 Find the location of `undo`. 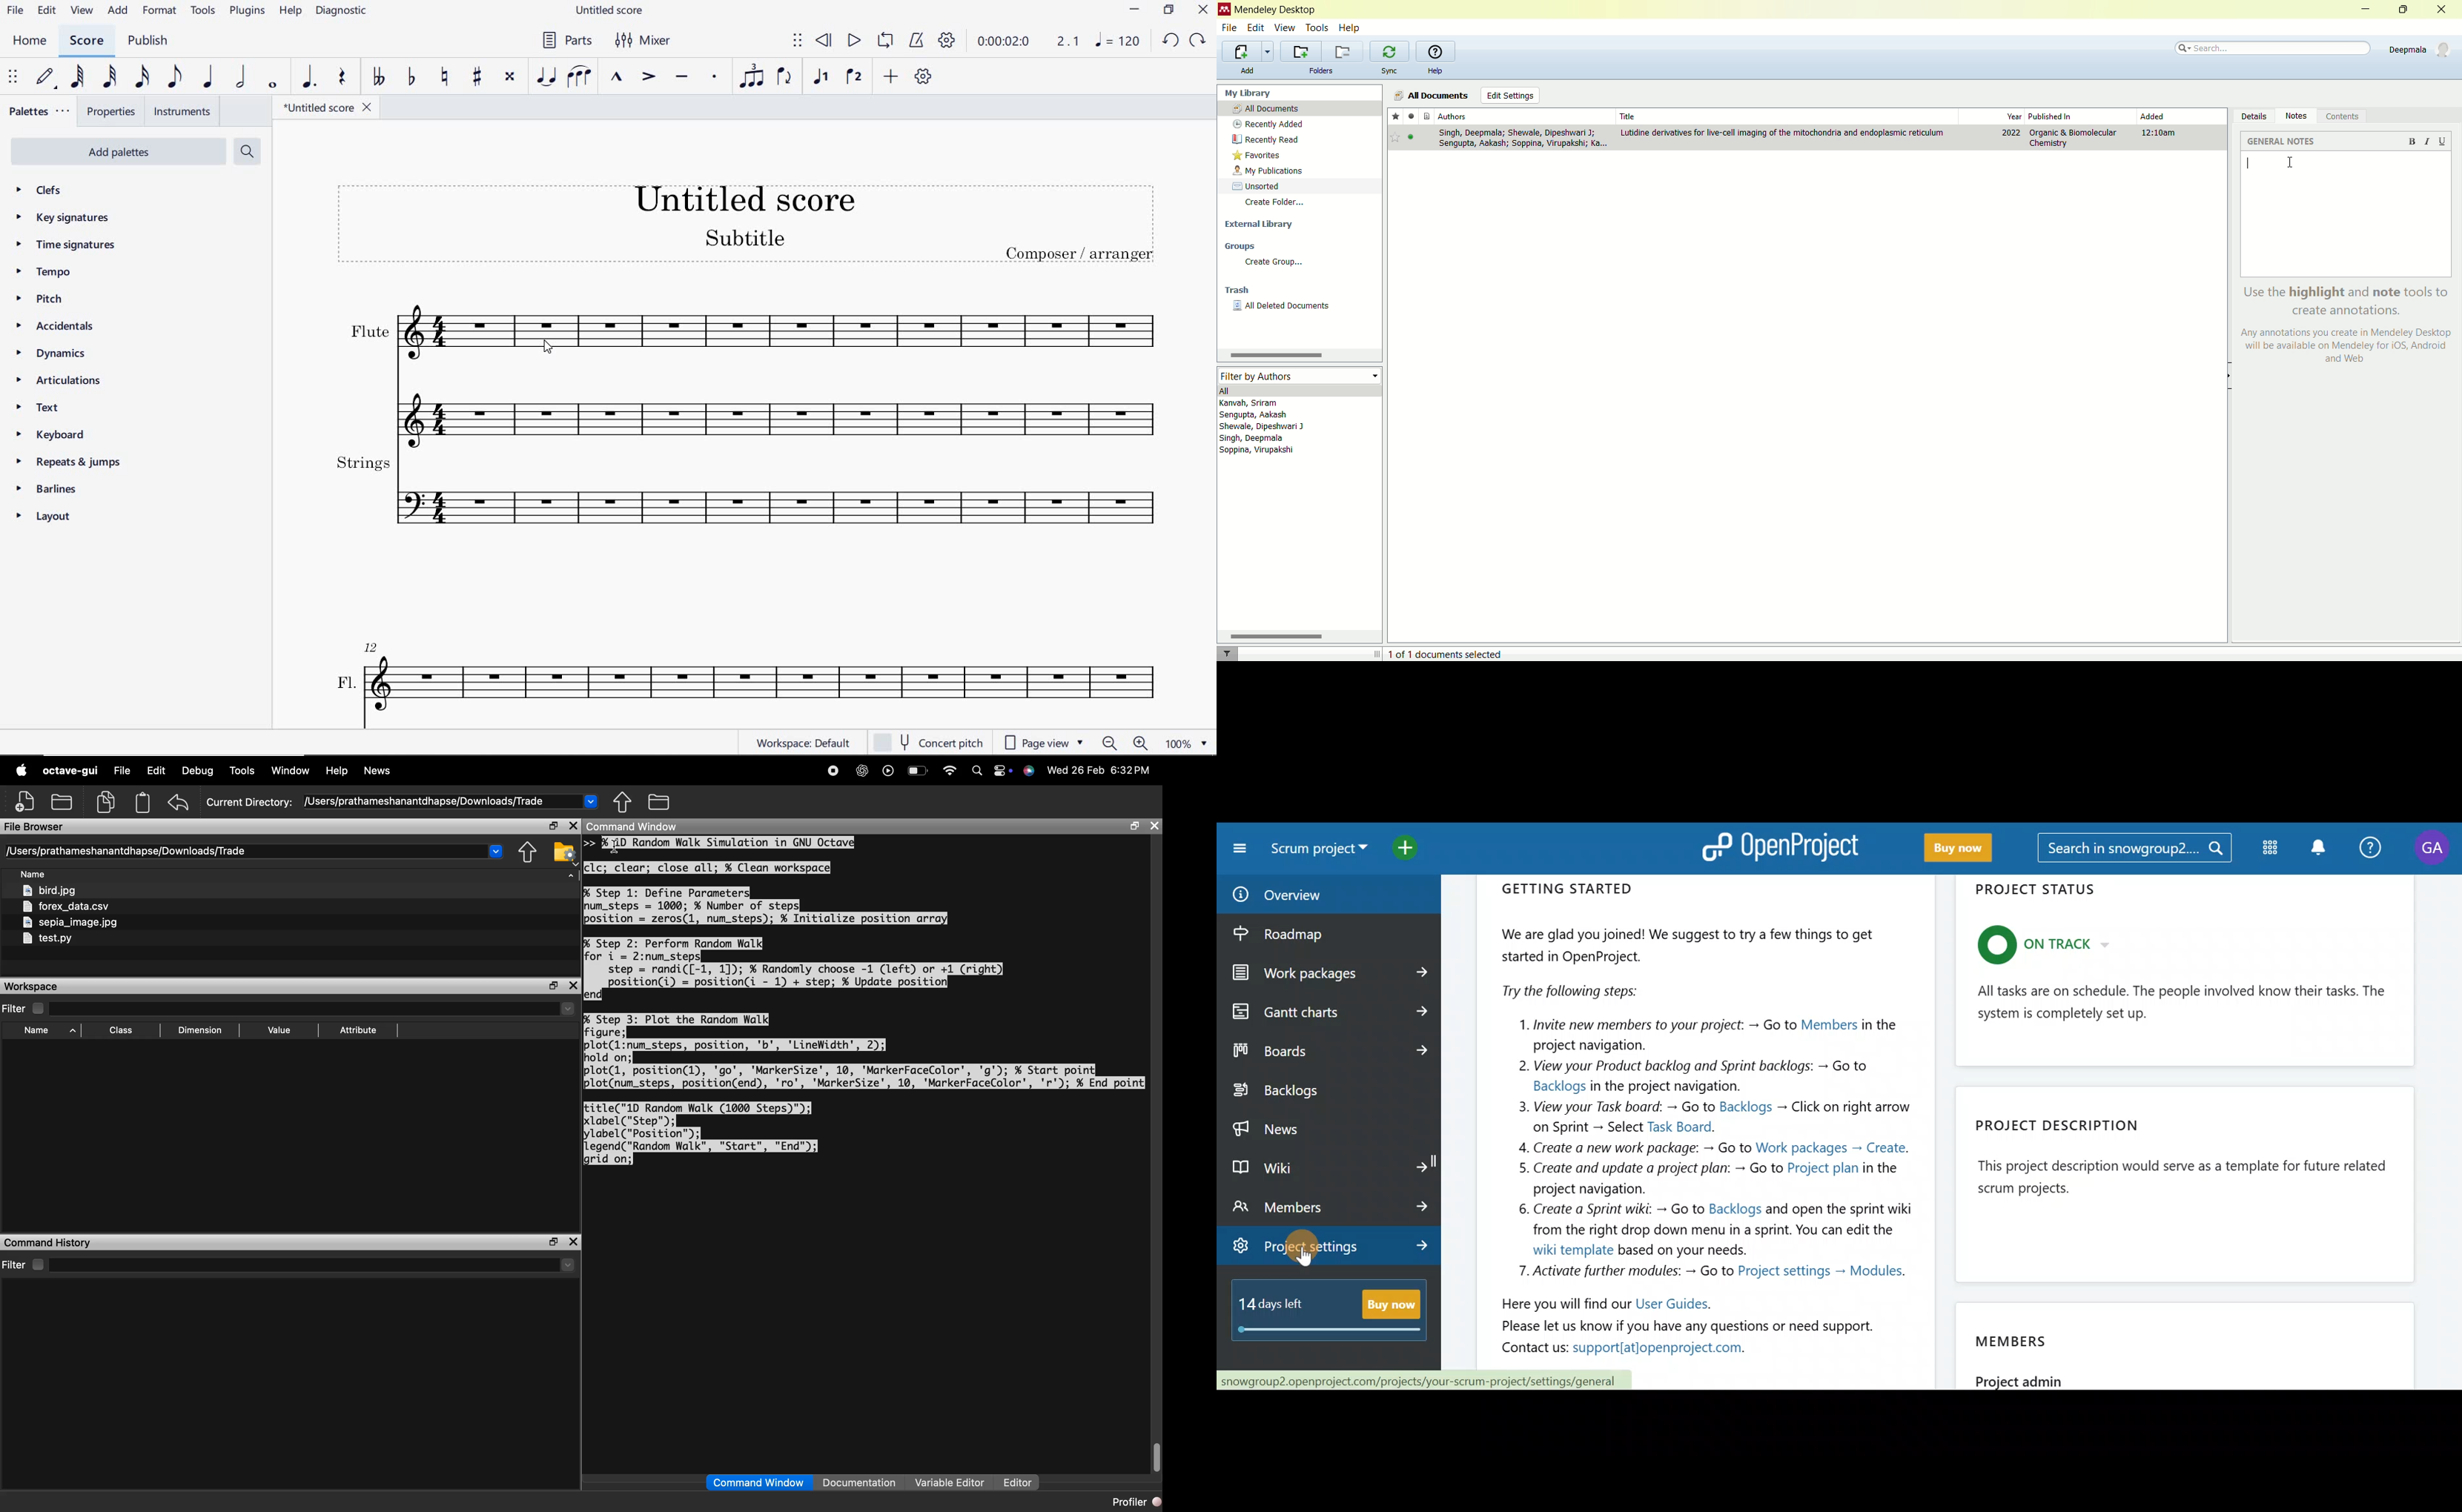

undo is located at coordinates (1170, 39).